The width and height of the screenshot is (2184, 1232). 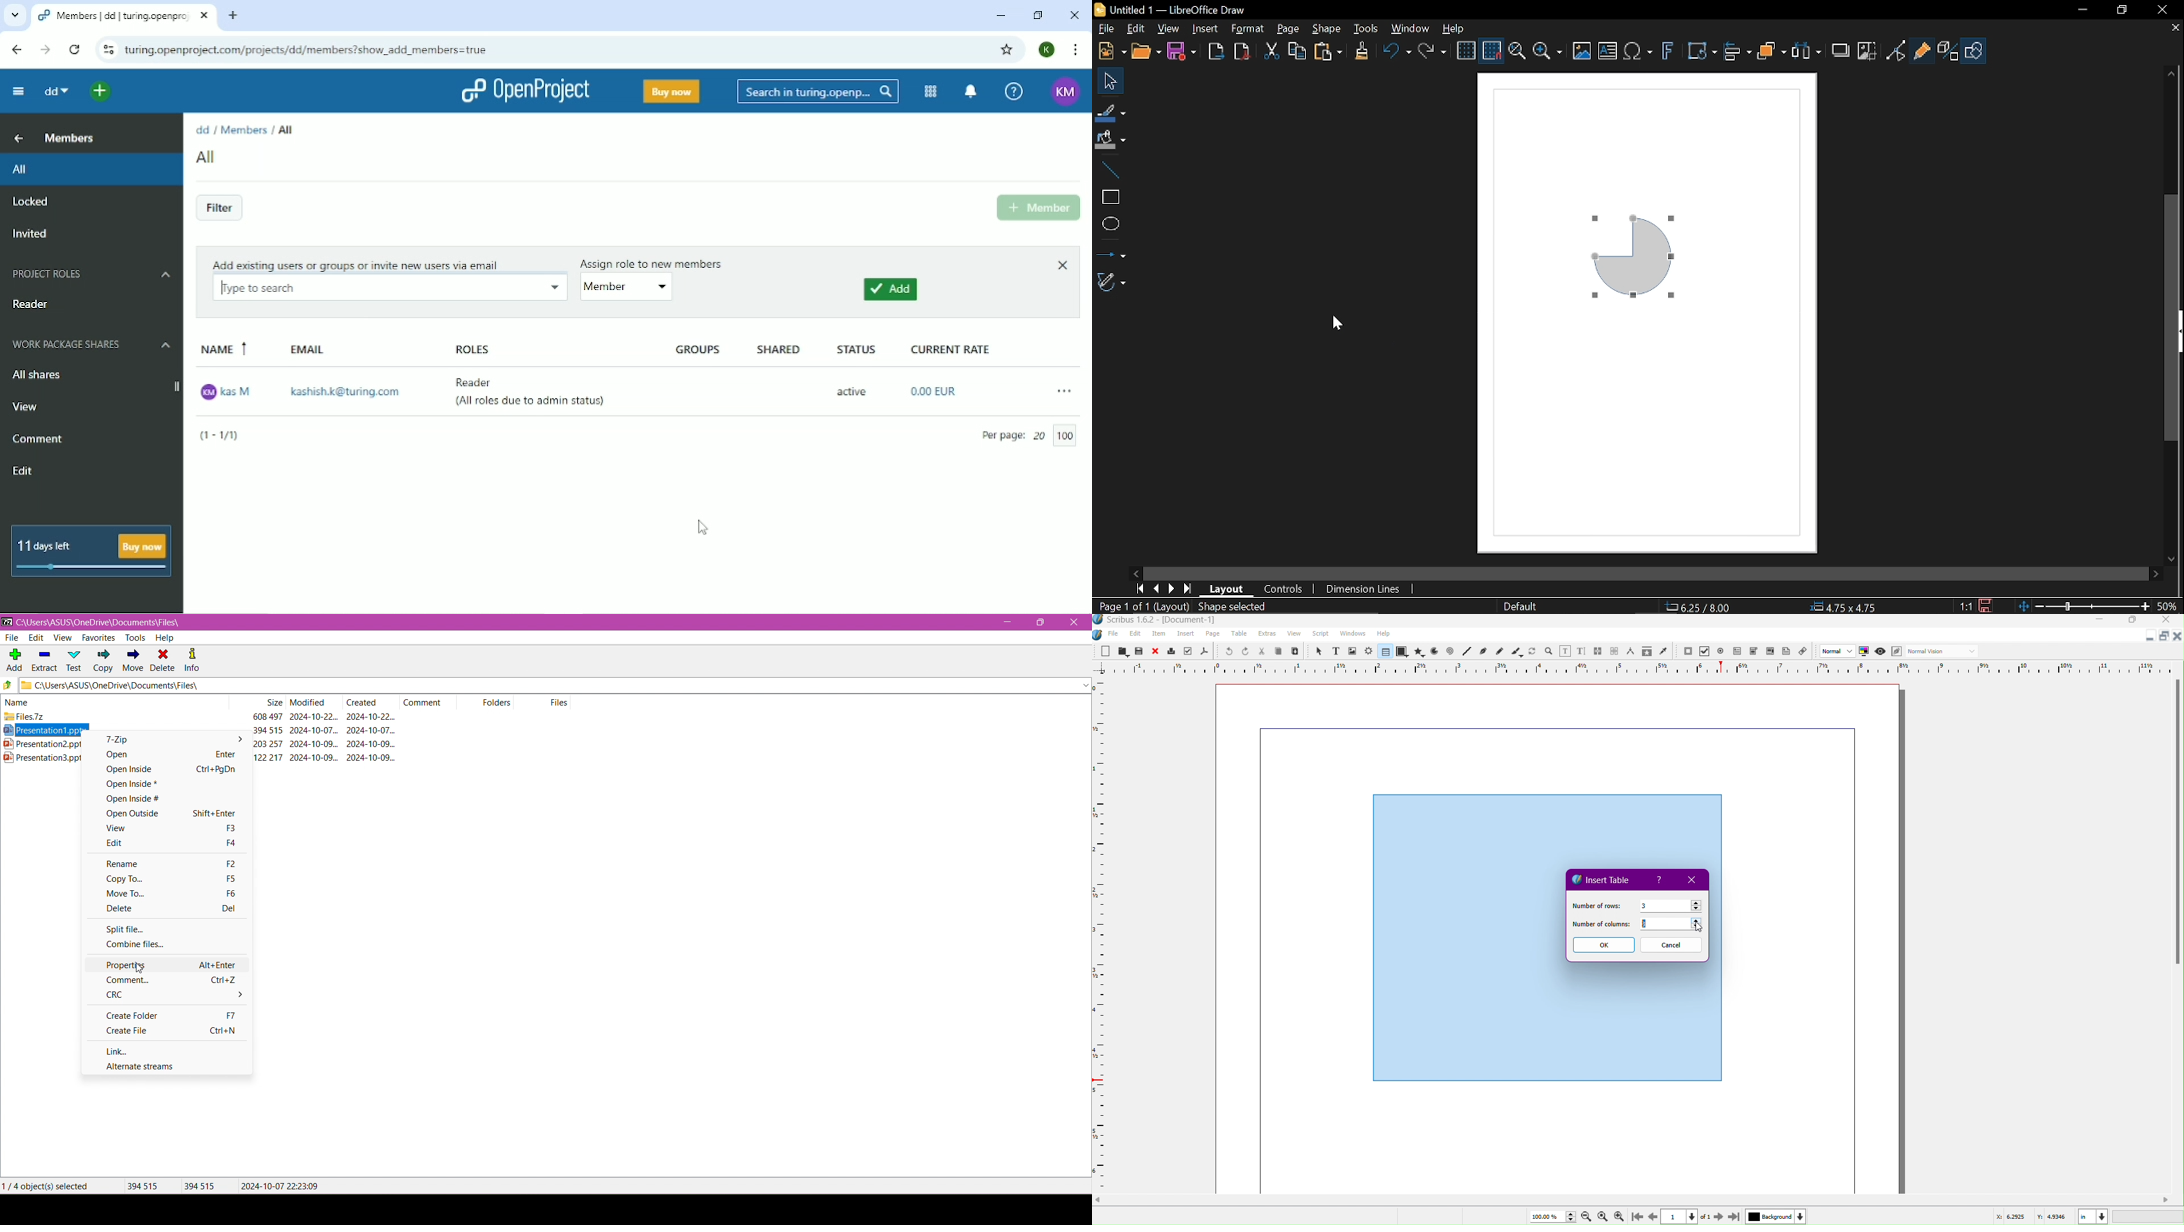 What do you see at coordinates (1702, 607) in the screenshot?
I see `6.25/8.00(position)` at bounding box center [1702, 607].